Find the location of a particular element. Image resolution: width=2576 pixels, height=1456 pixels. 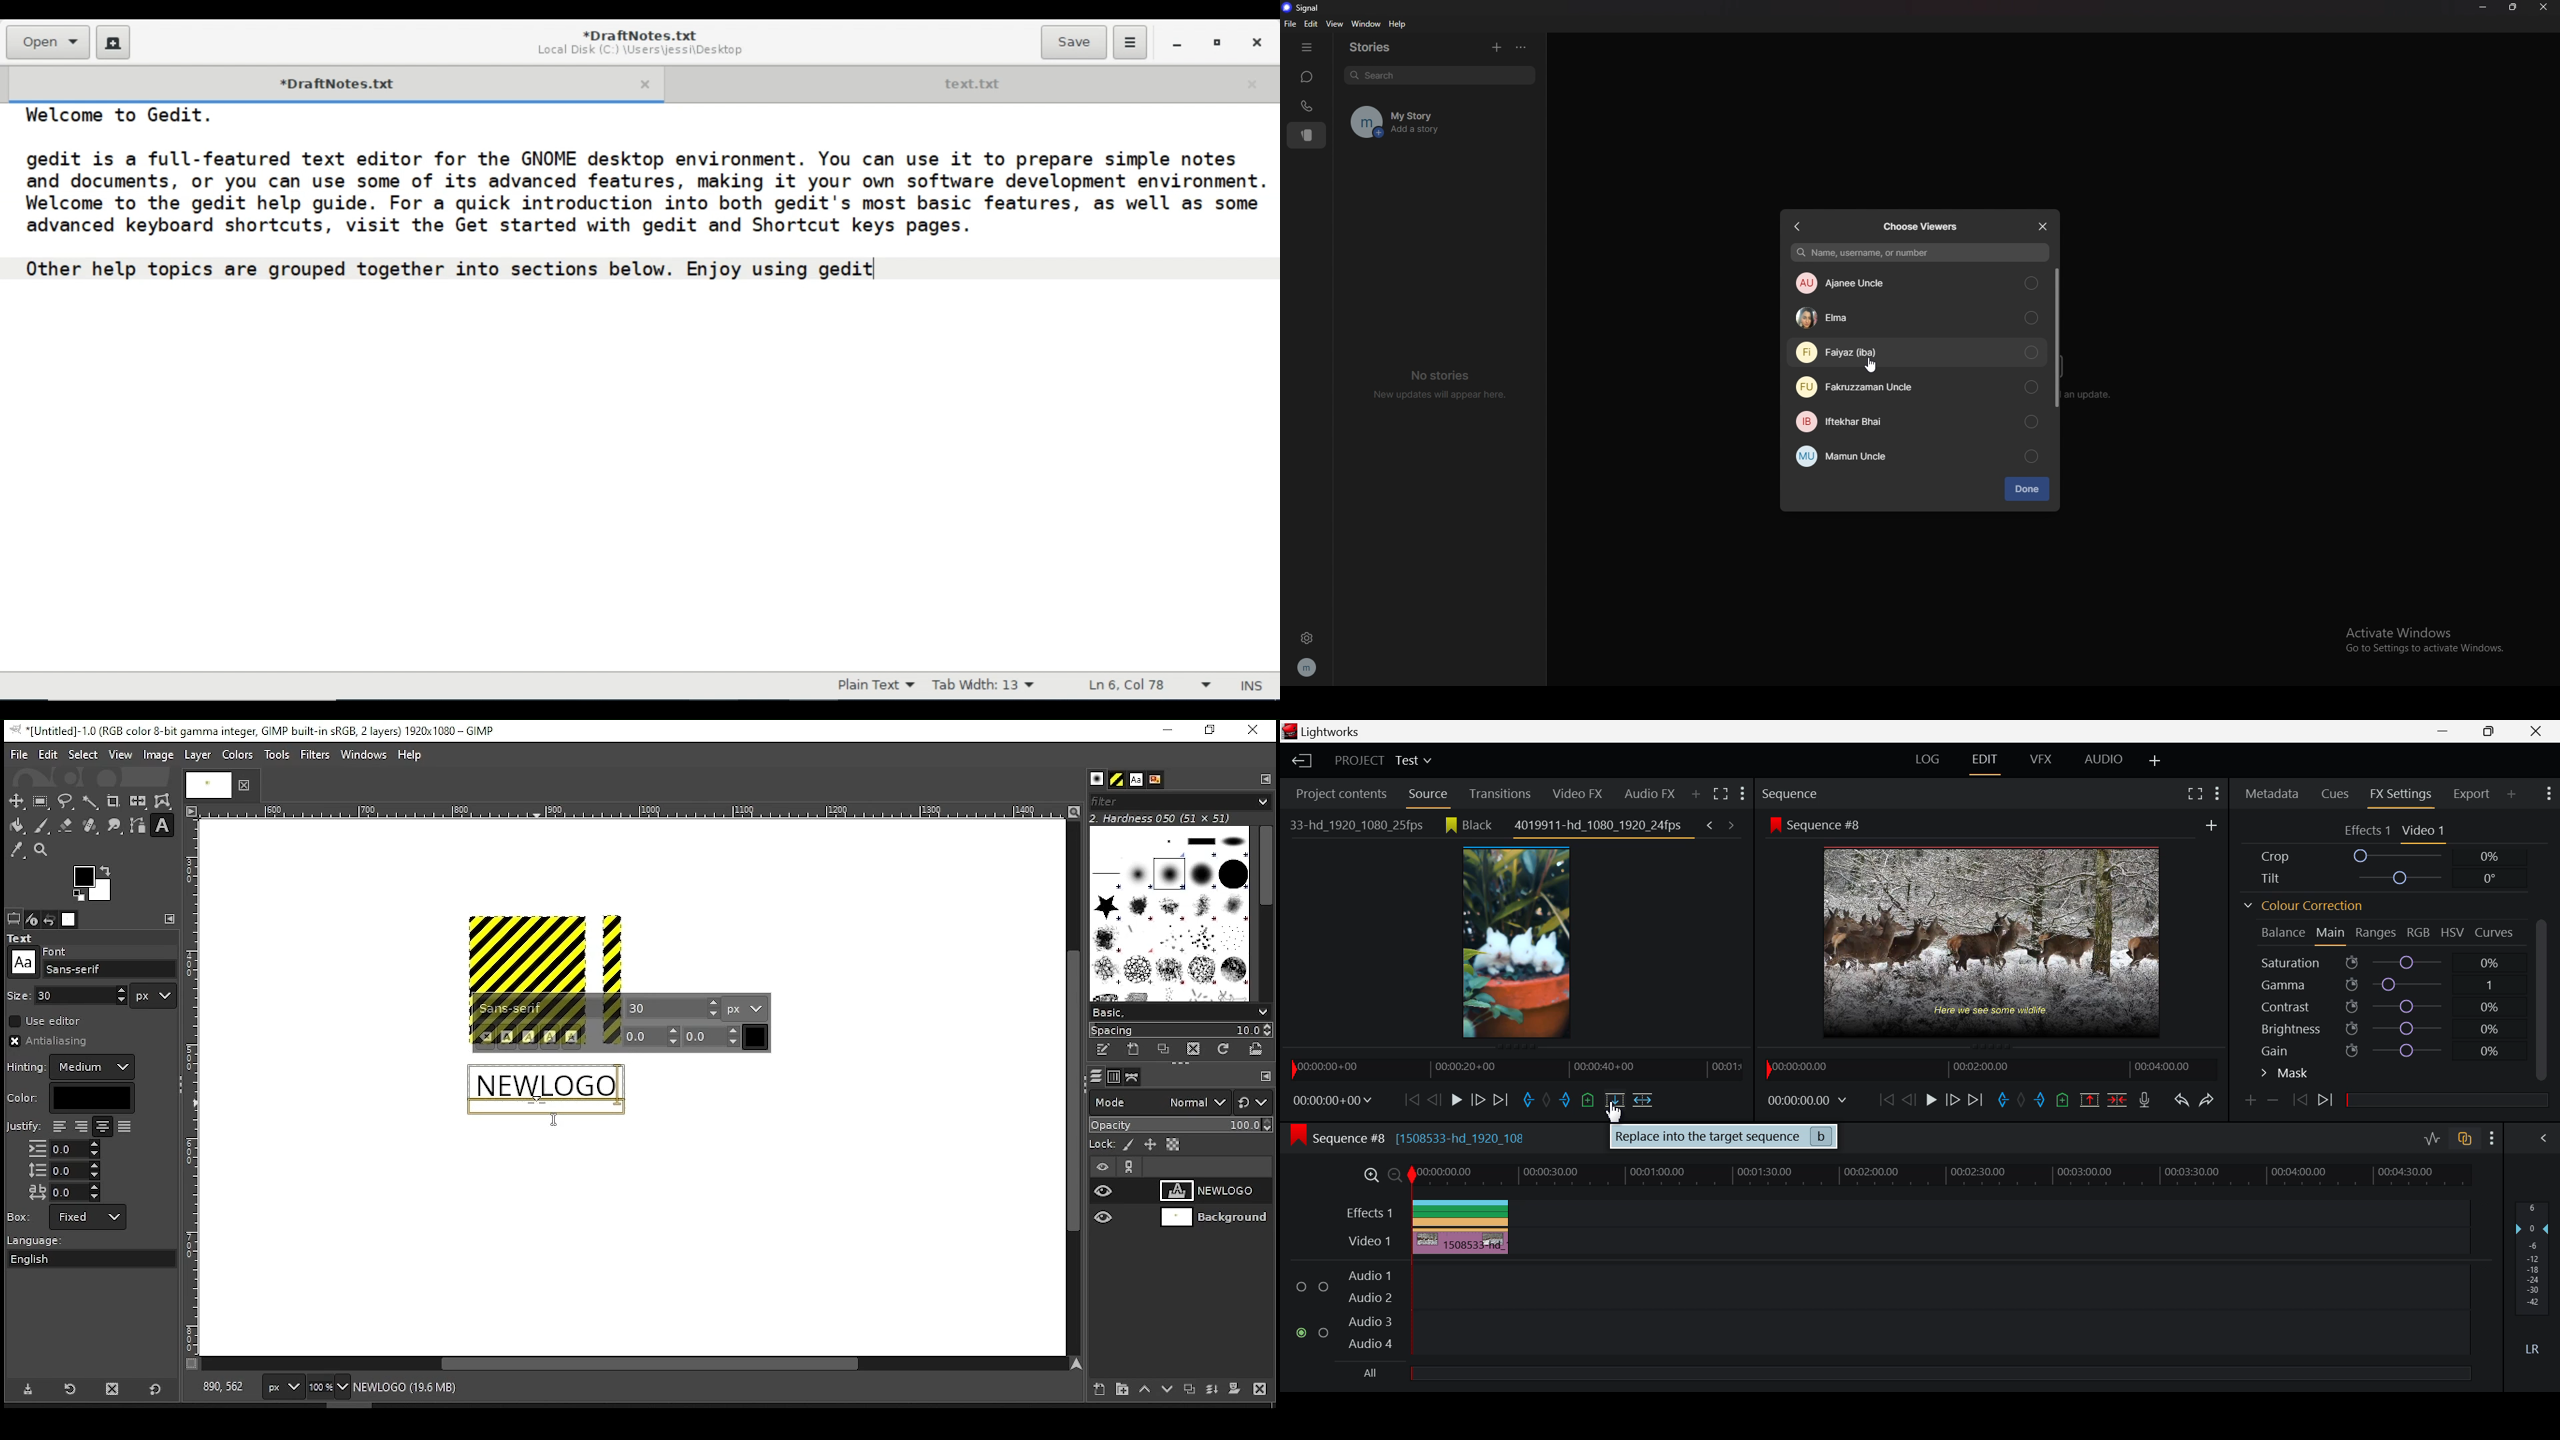

Go Forward is located at coordinates (1477, 1100).